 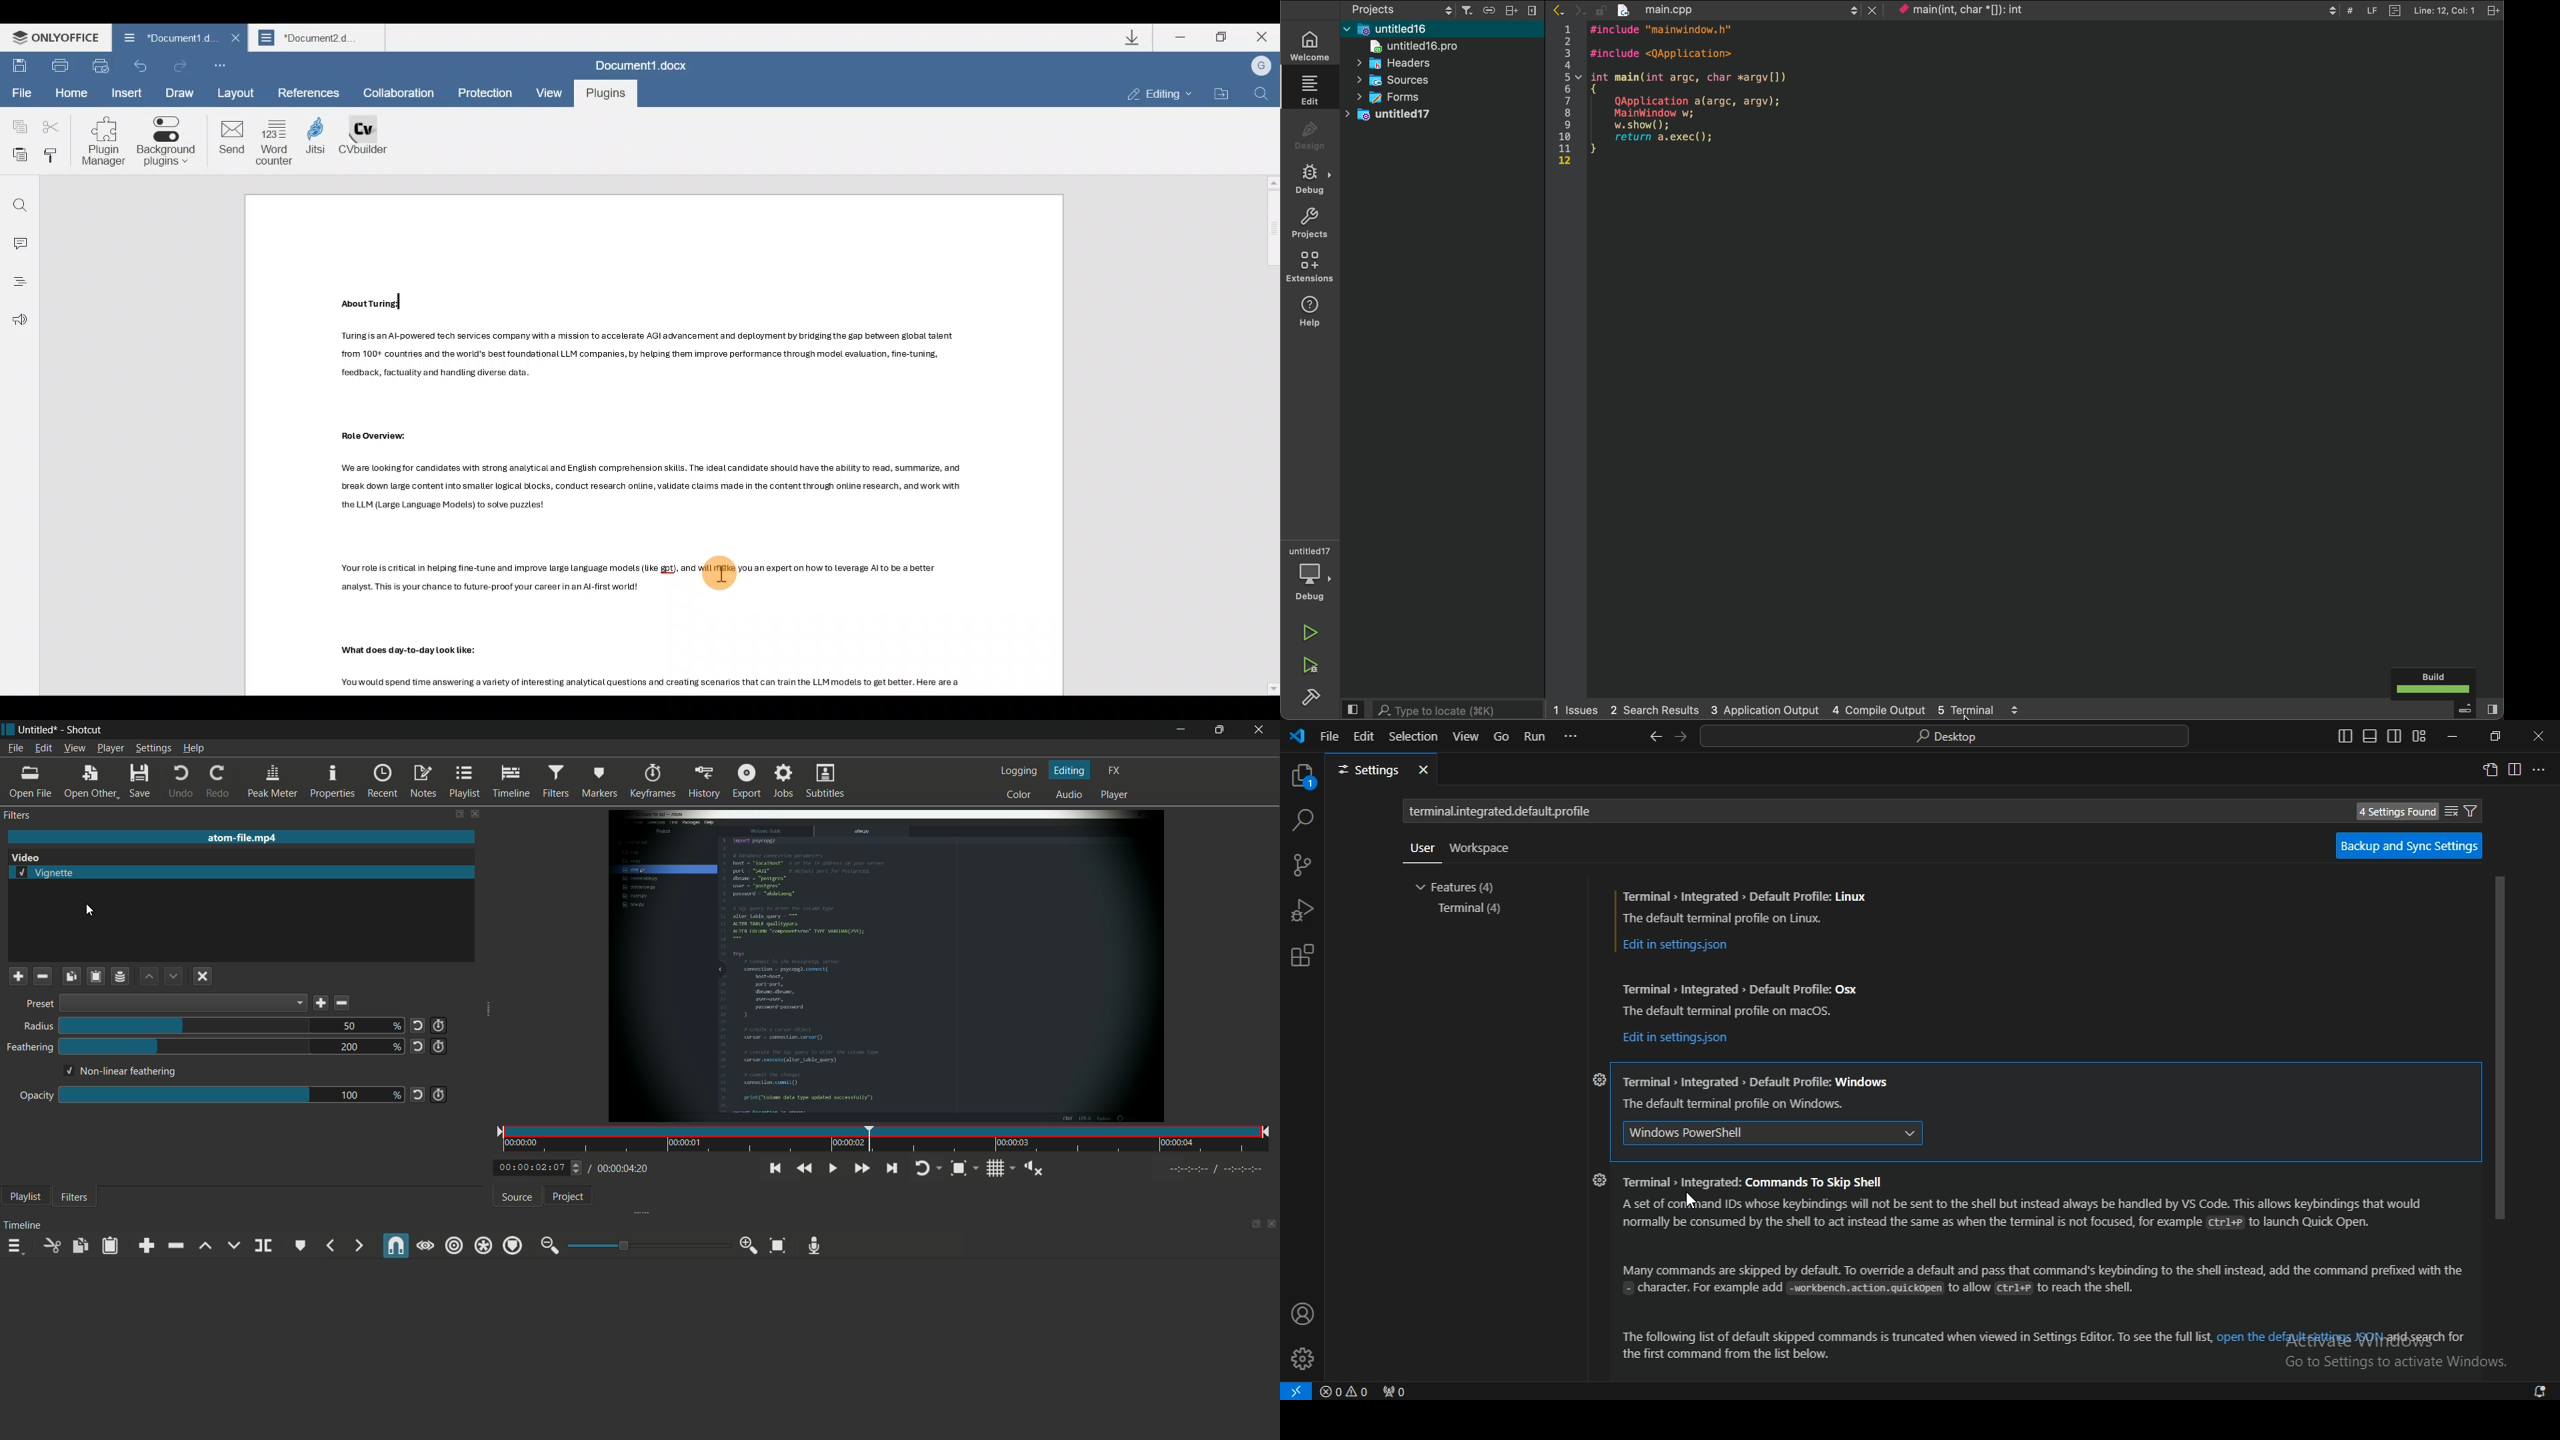 I want to click on app icon, so click(x=9, y=731).